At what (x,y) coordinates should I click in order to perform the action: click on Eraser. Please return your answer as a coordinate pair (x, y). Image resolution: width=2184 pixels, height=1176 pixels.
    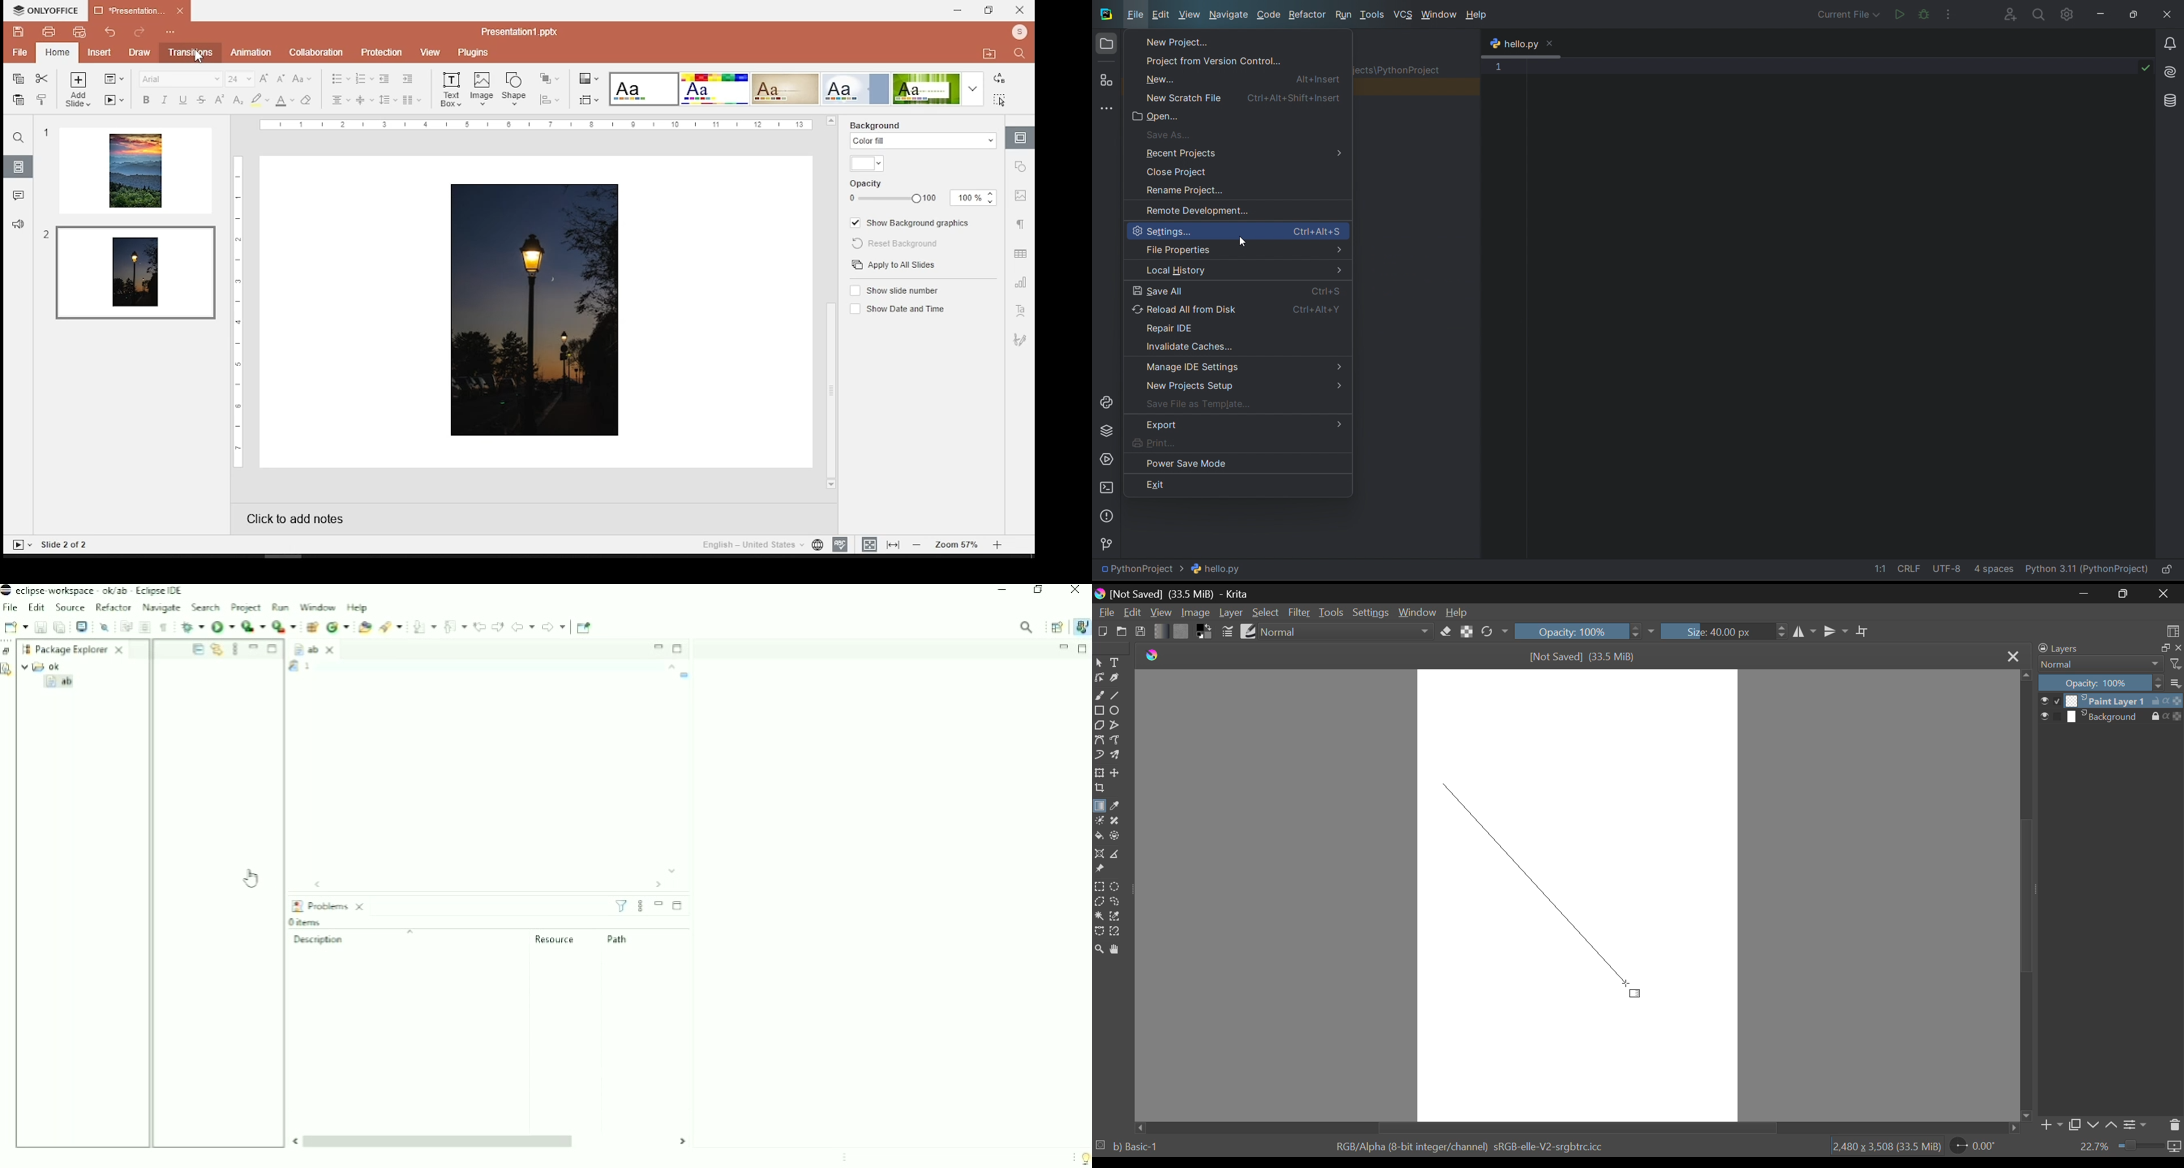
    Looking at the image, I should click on (1446, 630).